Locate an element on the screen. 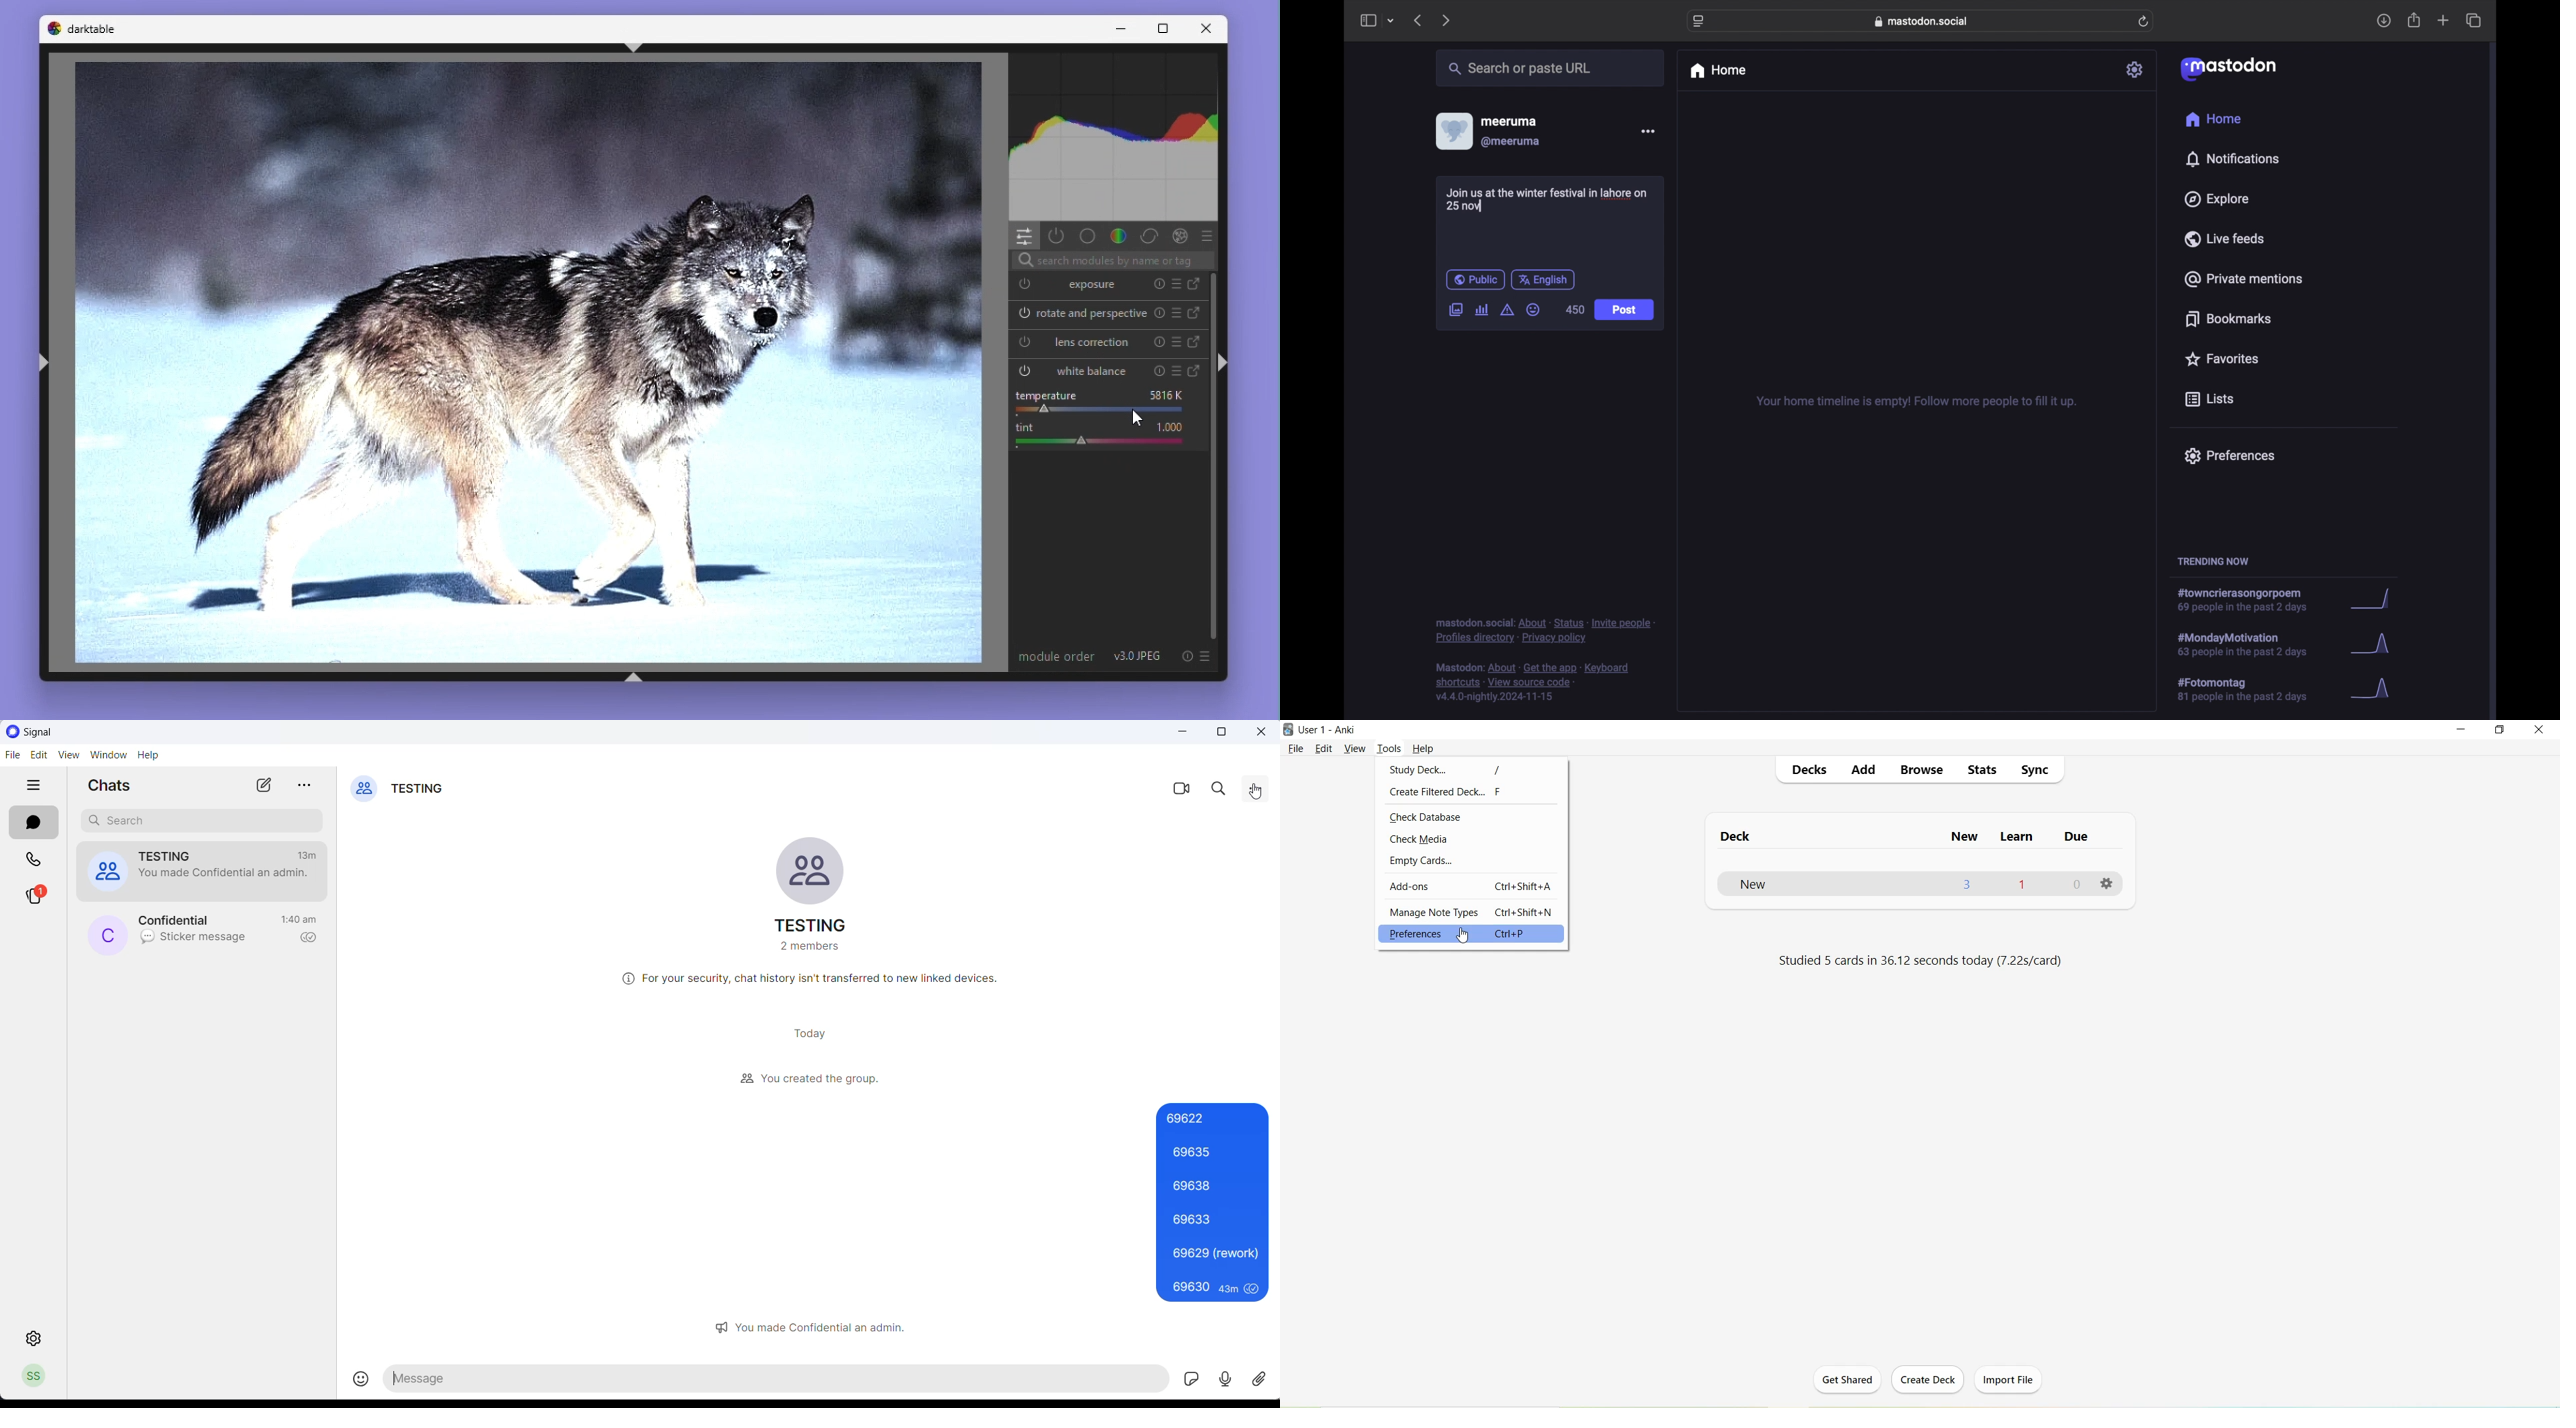 Image resolution: width=2576 pixels, height=1428 pixels. download is located at coordinates (2384, 21).